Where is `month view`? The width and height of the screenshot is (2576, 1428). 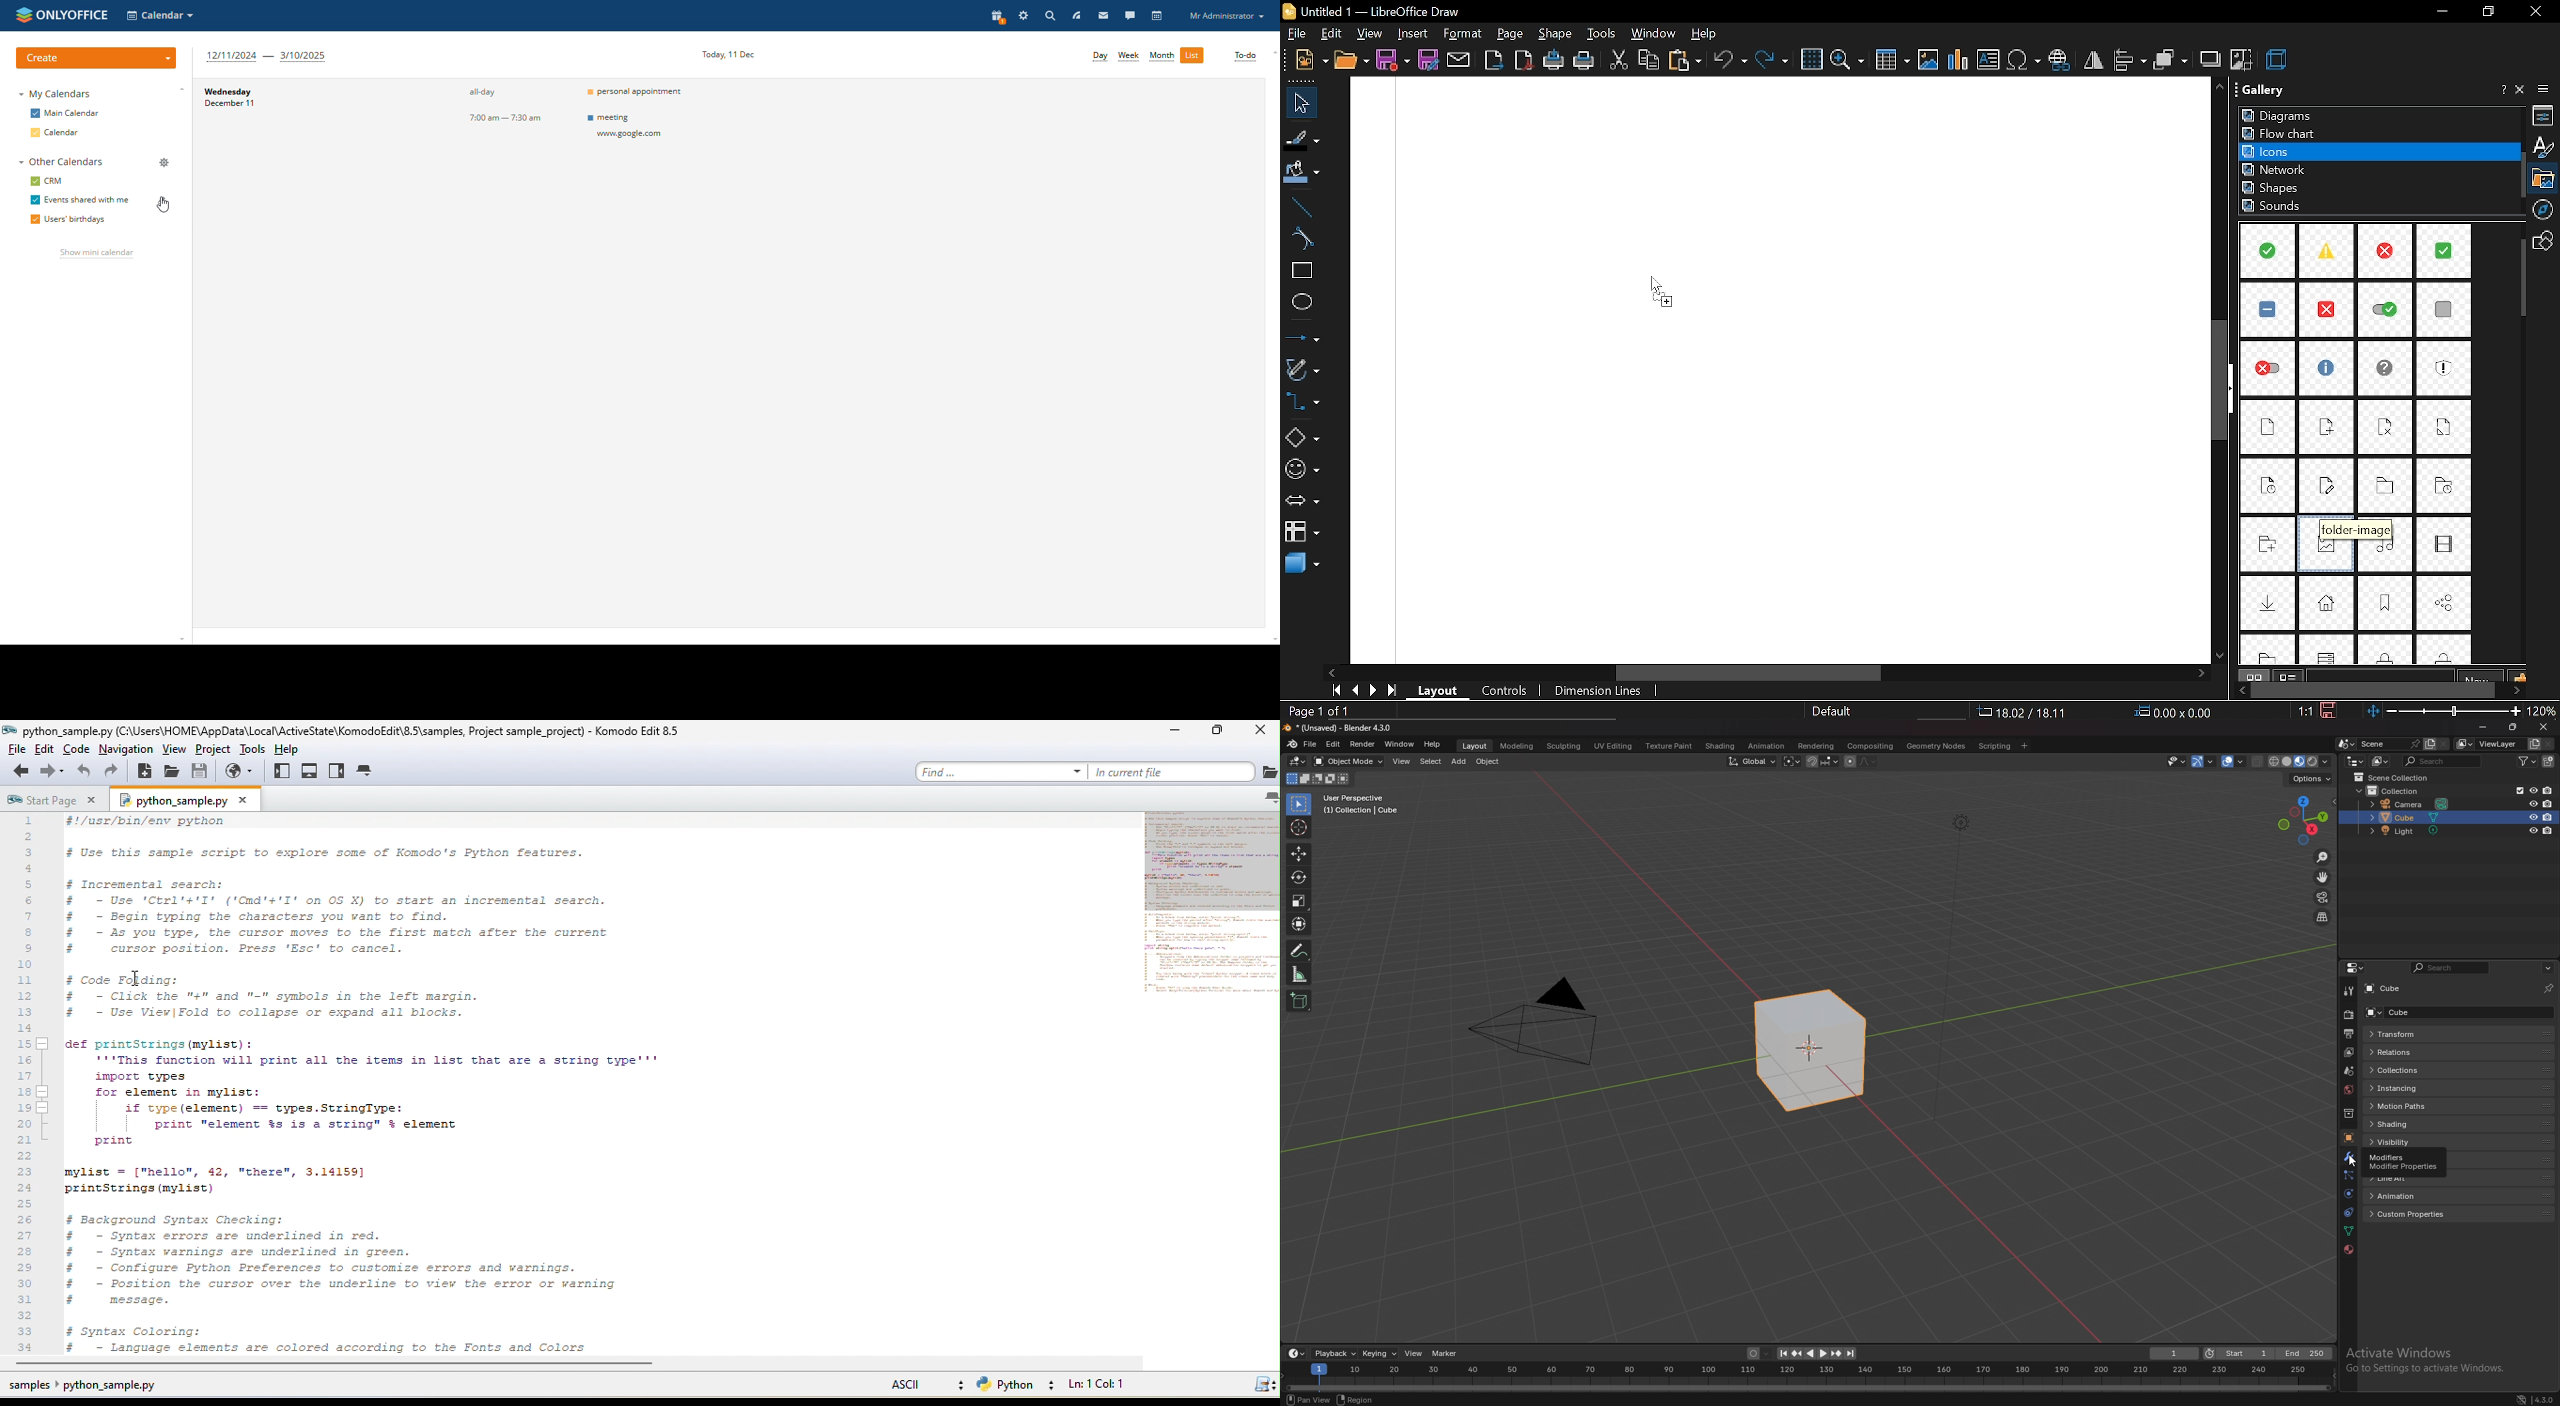 month view is located at coordinates (1161, 56).